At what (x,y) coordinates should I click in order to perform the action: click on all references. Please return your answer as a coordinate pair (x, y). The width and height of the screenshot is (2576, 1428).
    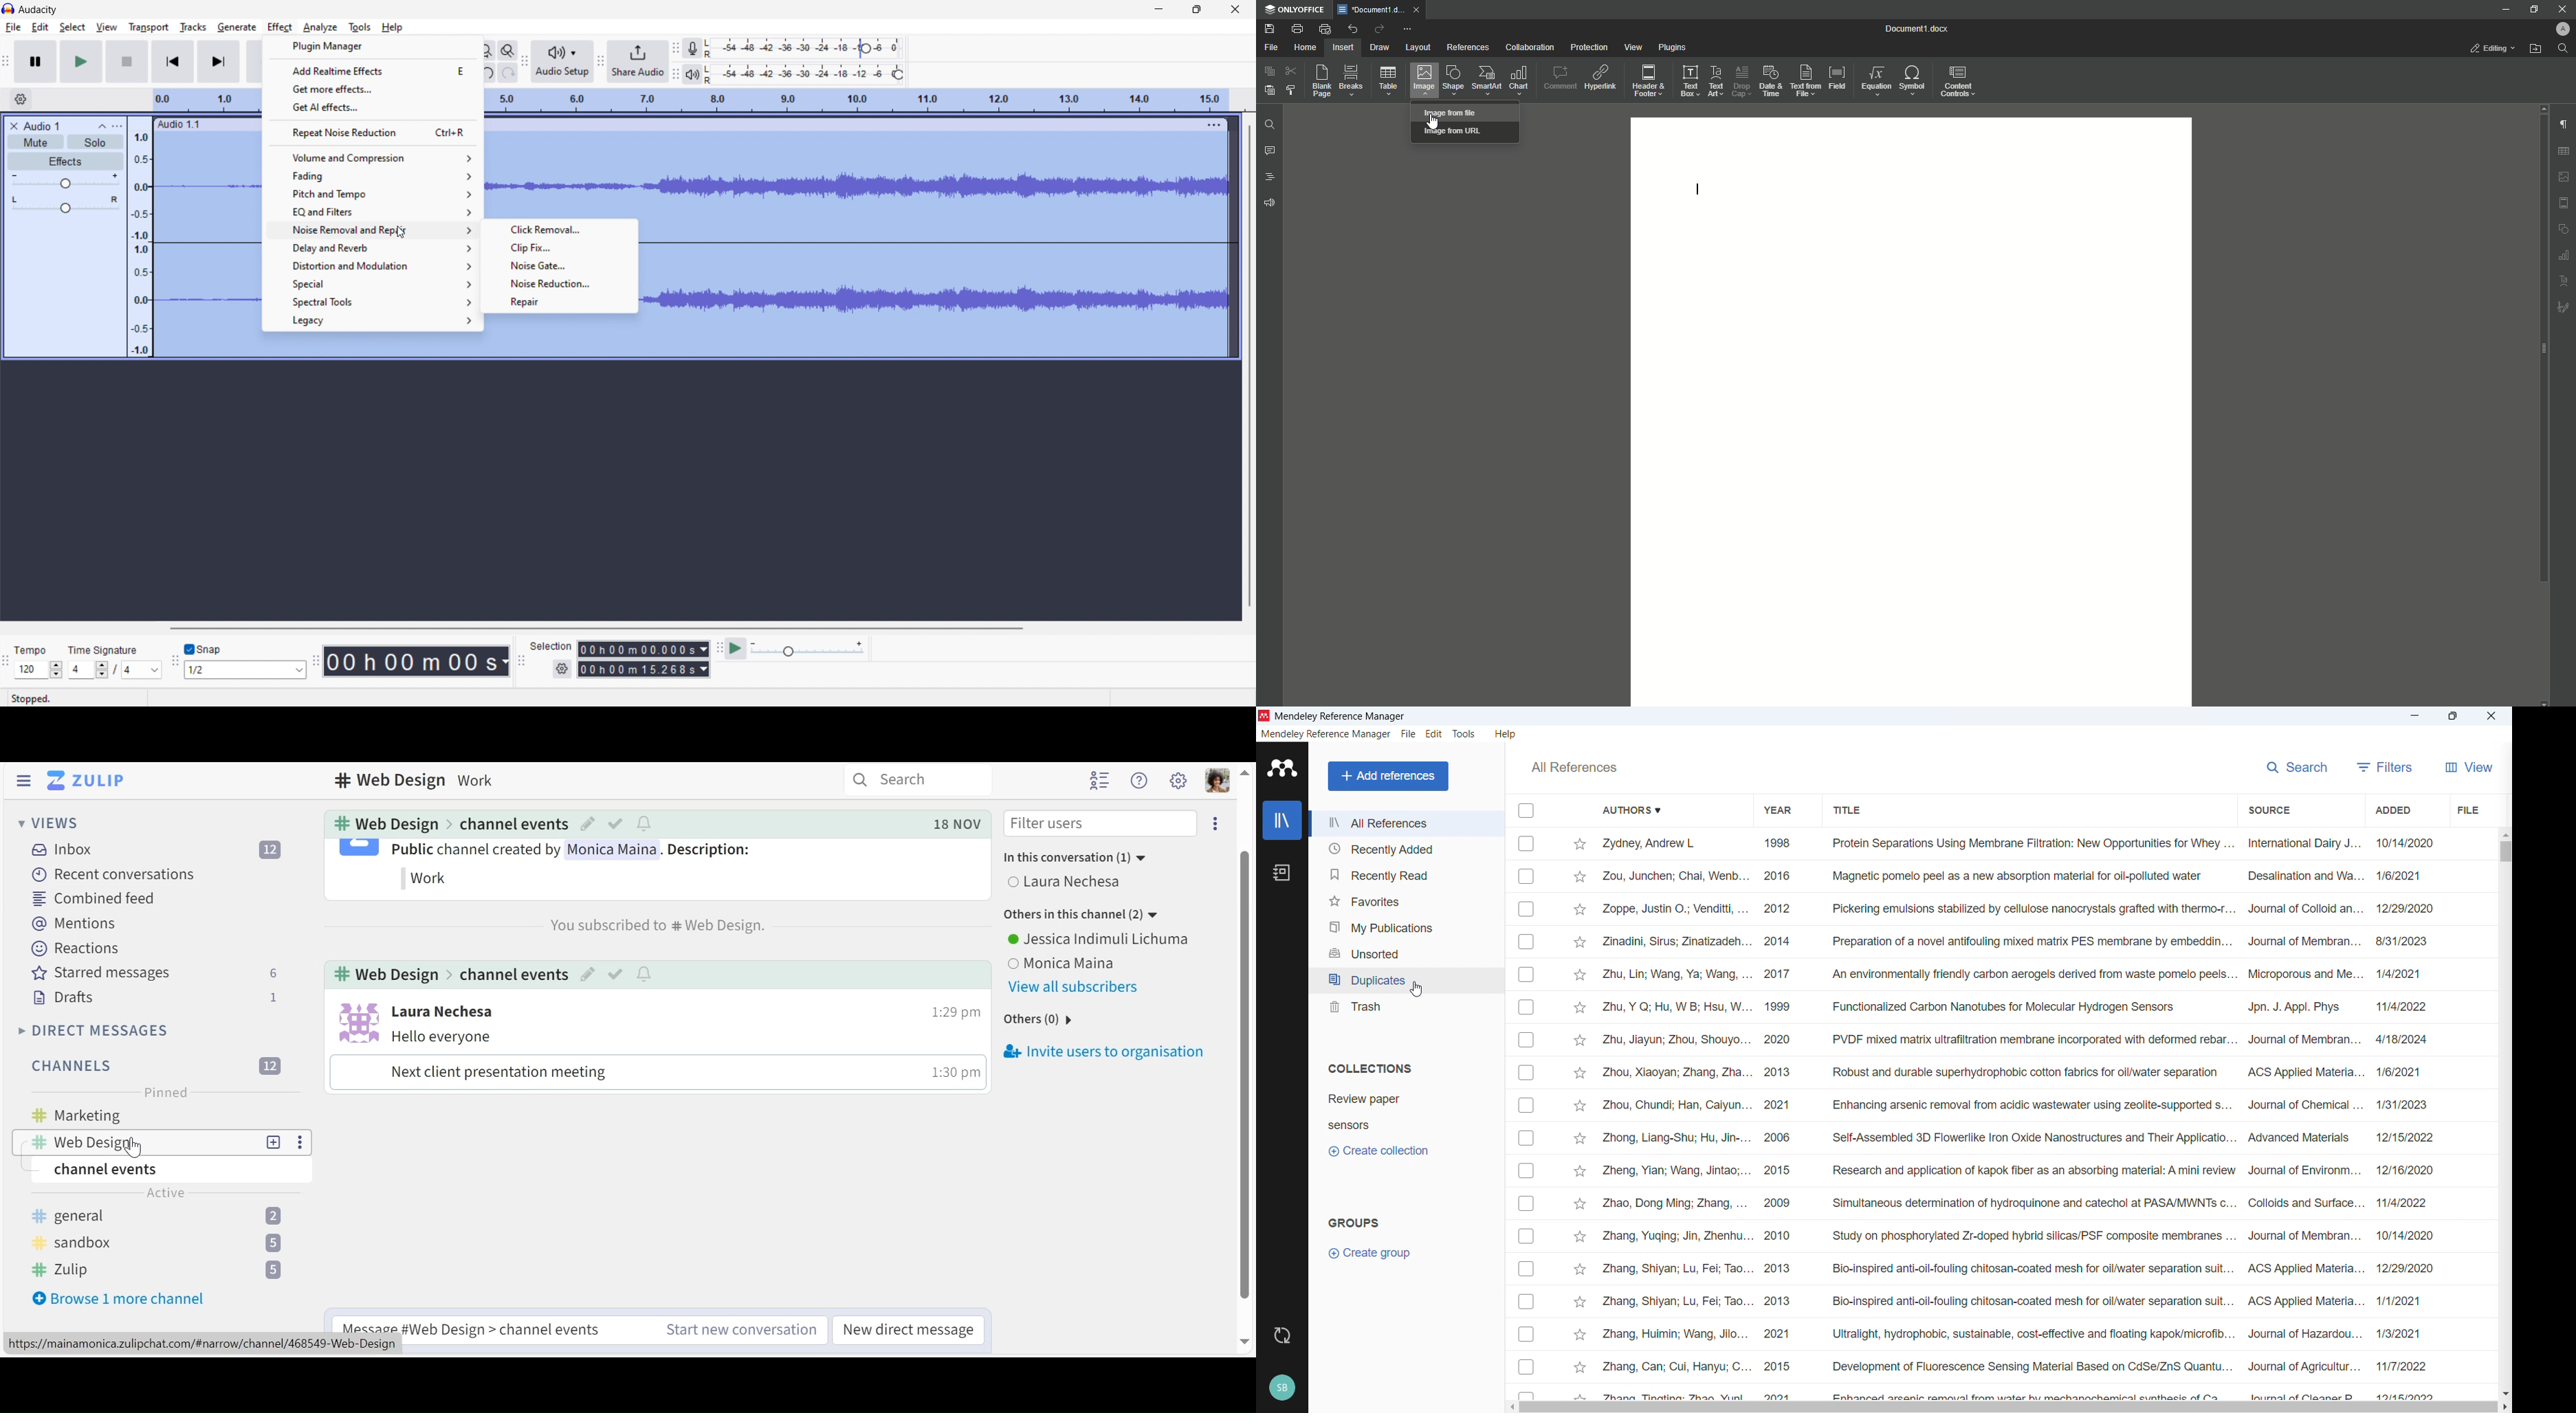
    Looking at the image, I should click on (1405, 823).